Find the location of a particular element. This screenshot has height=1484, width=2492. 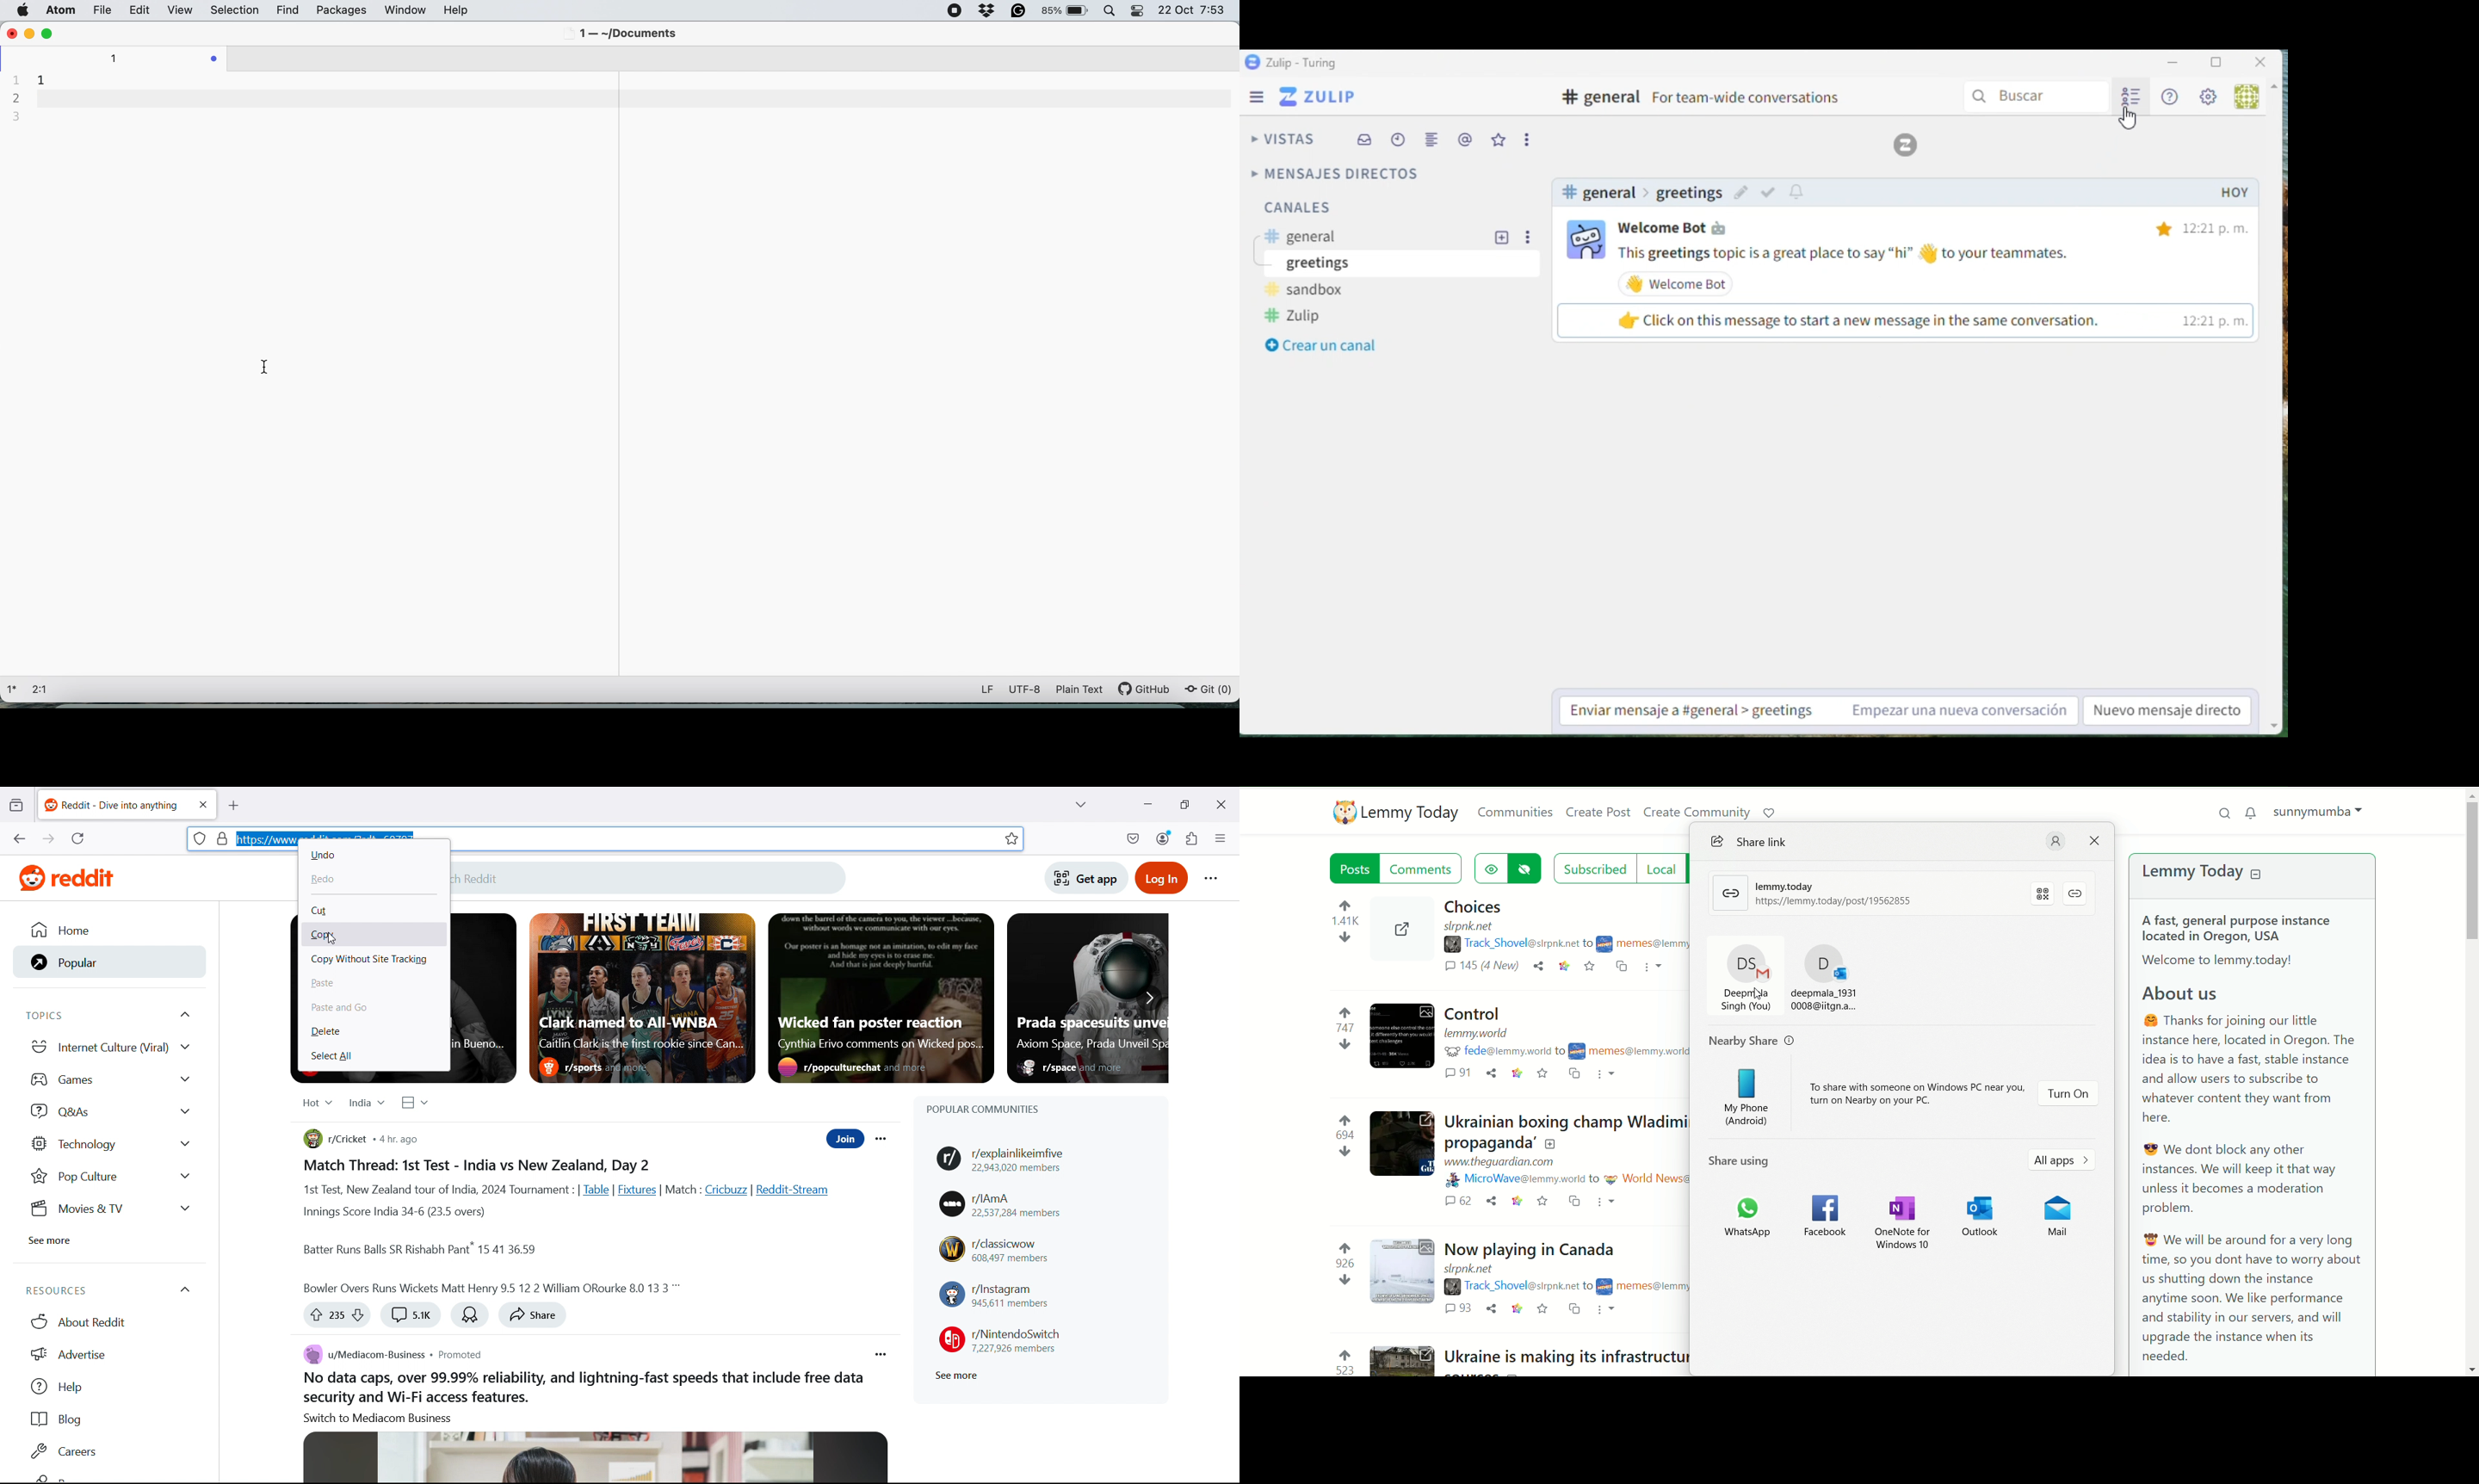

Zulip is located at coordinates (1906, 146).